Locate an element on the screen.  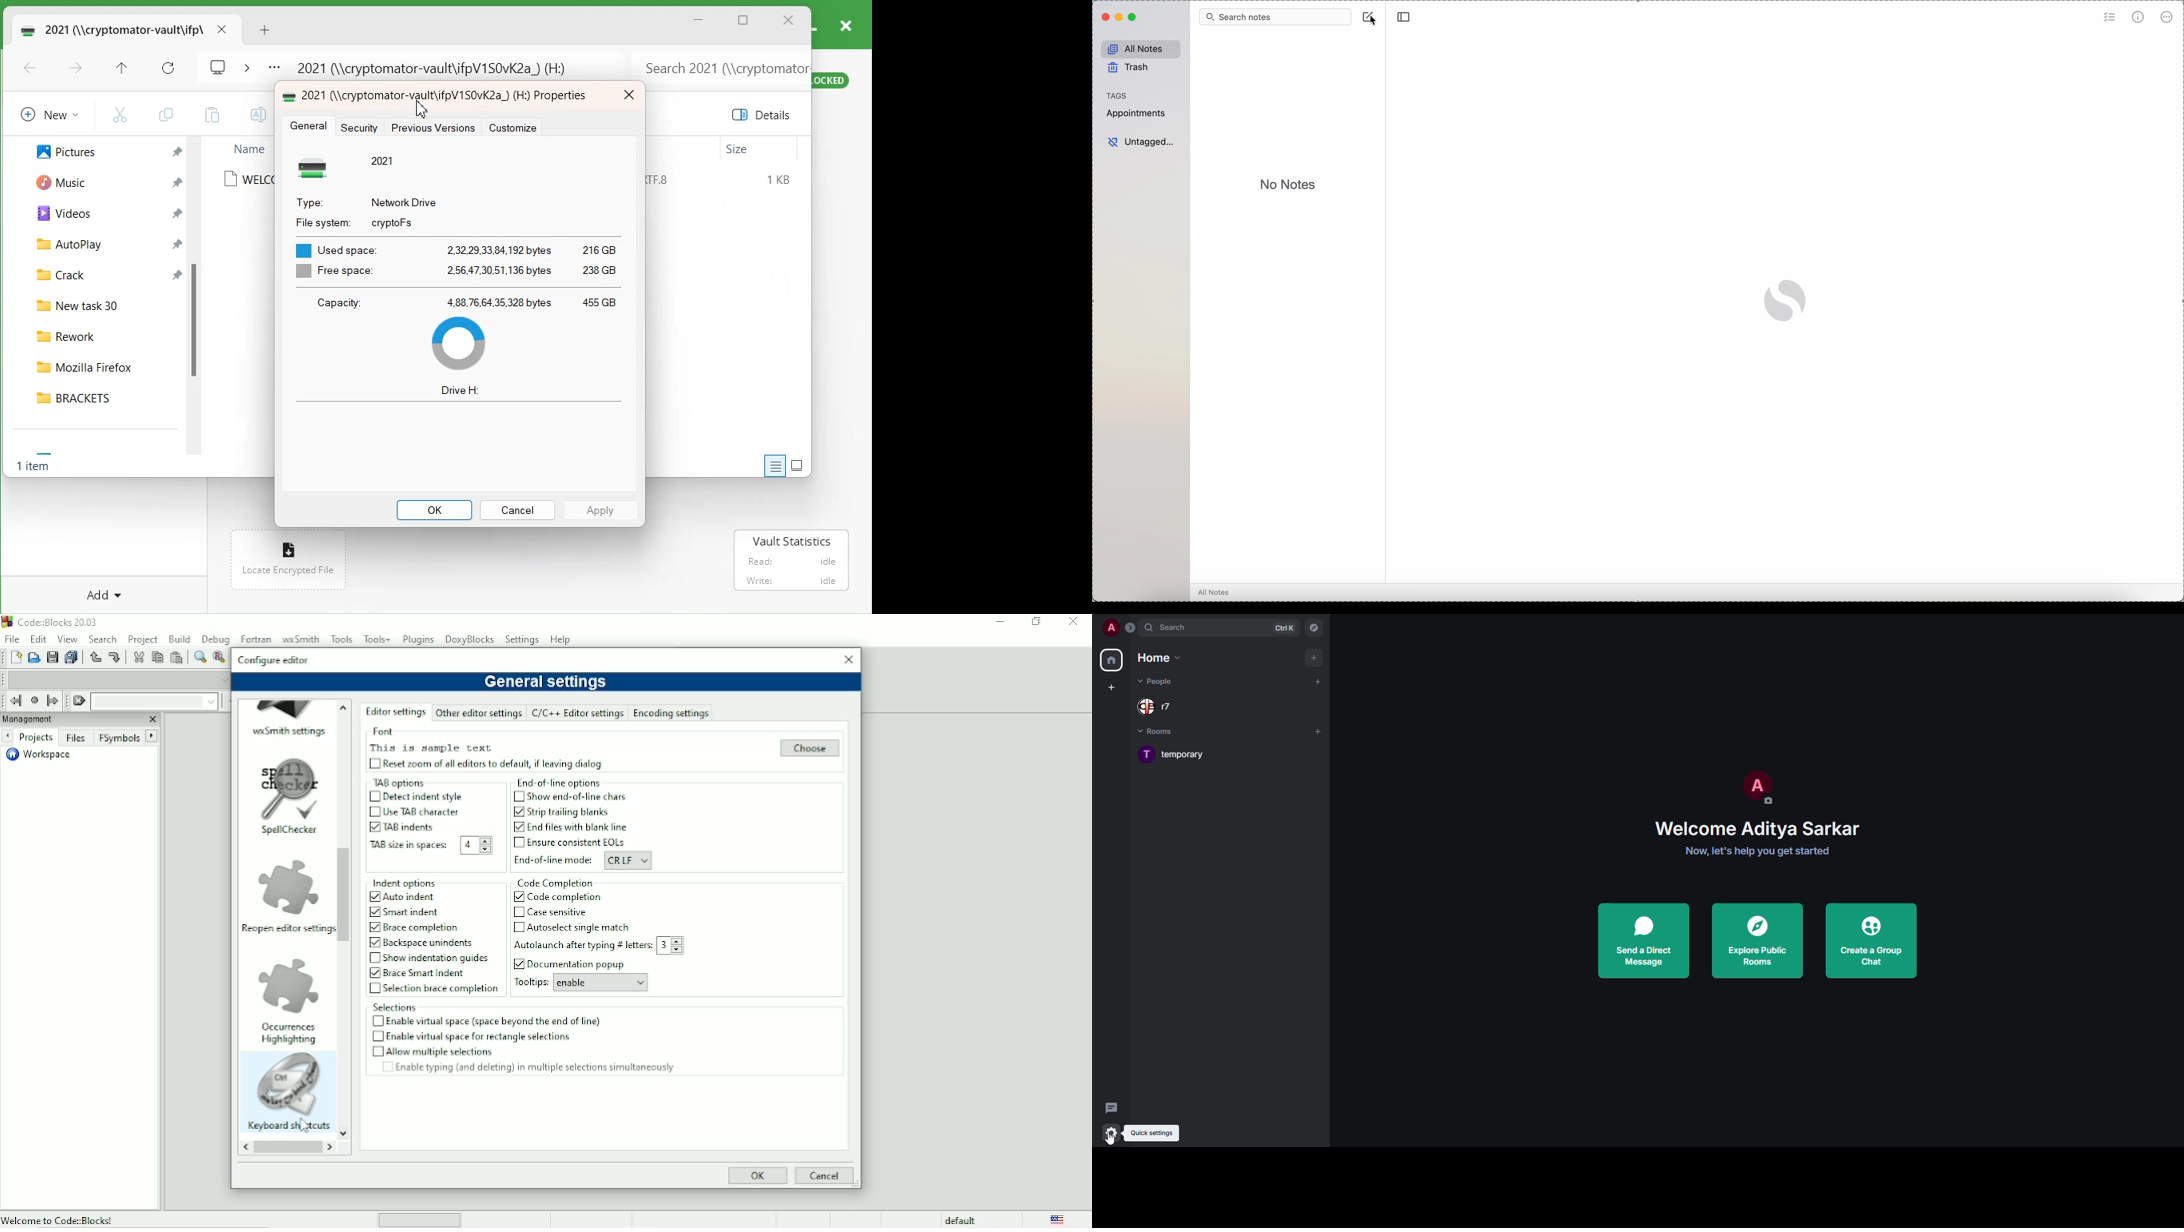
Detect indent style is located at coordinates (423, 797).